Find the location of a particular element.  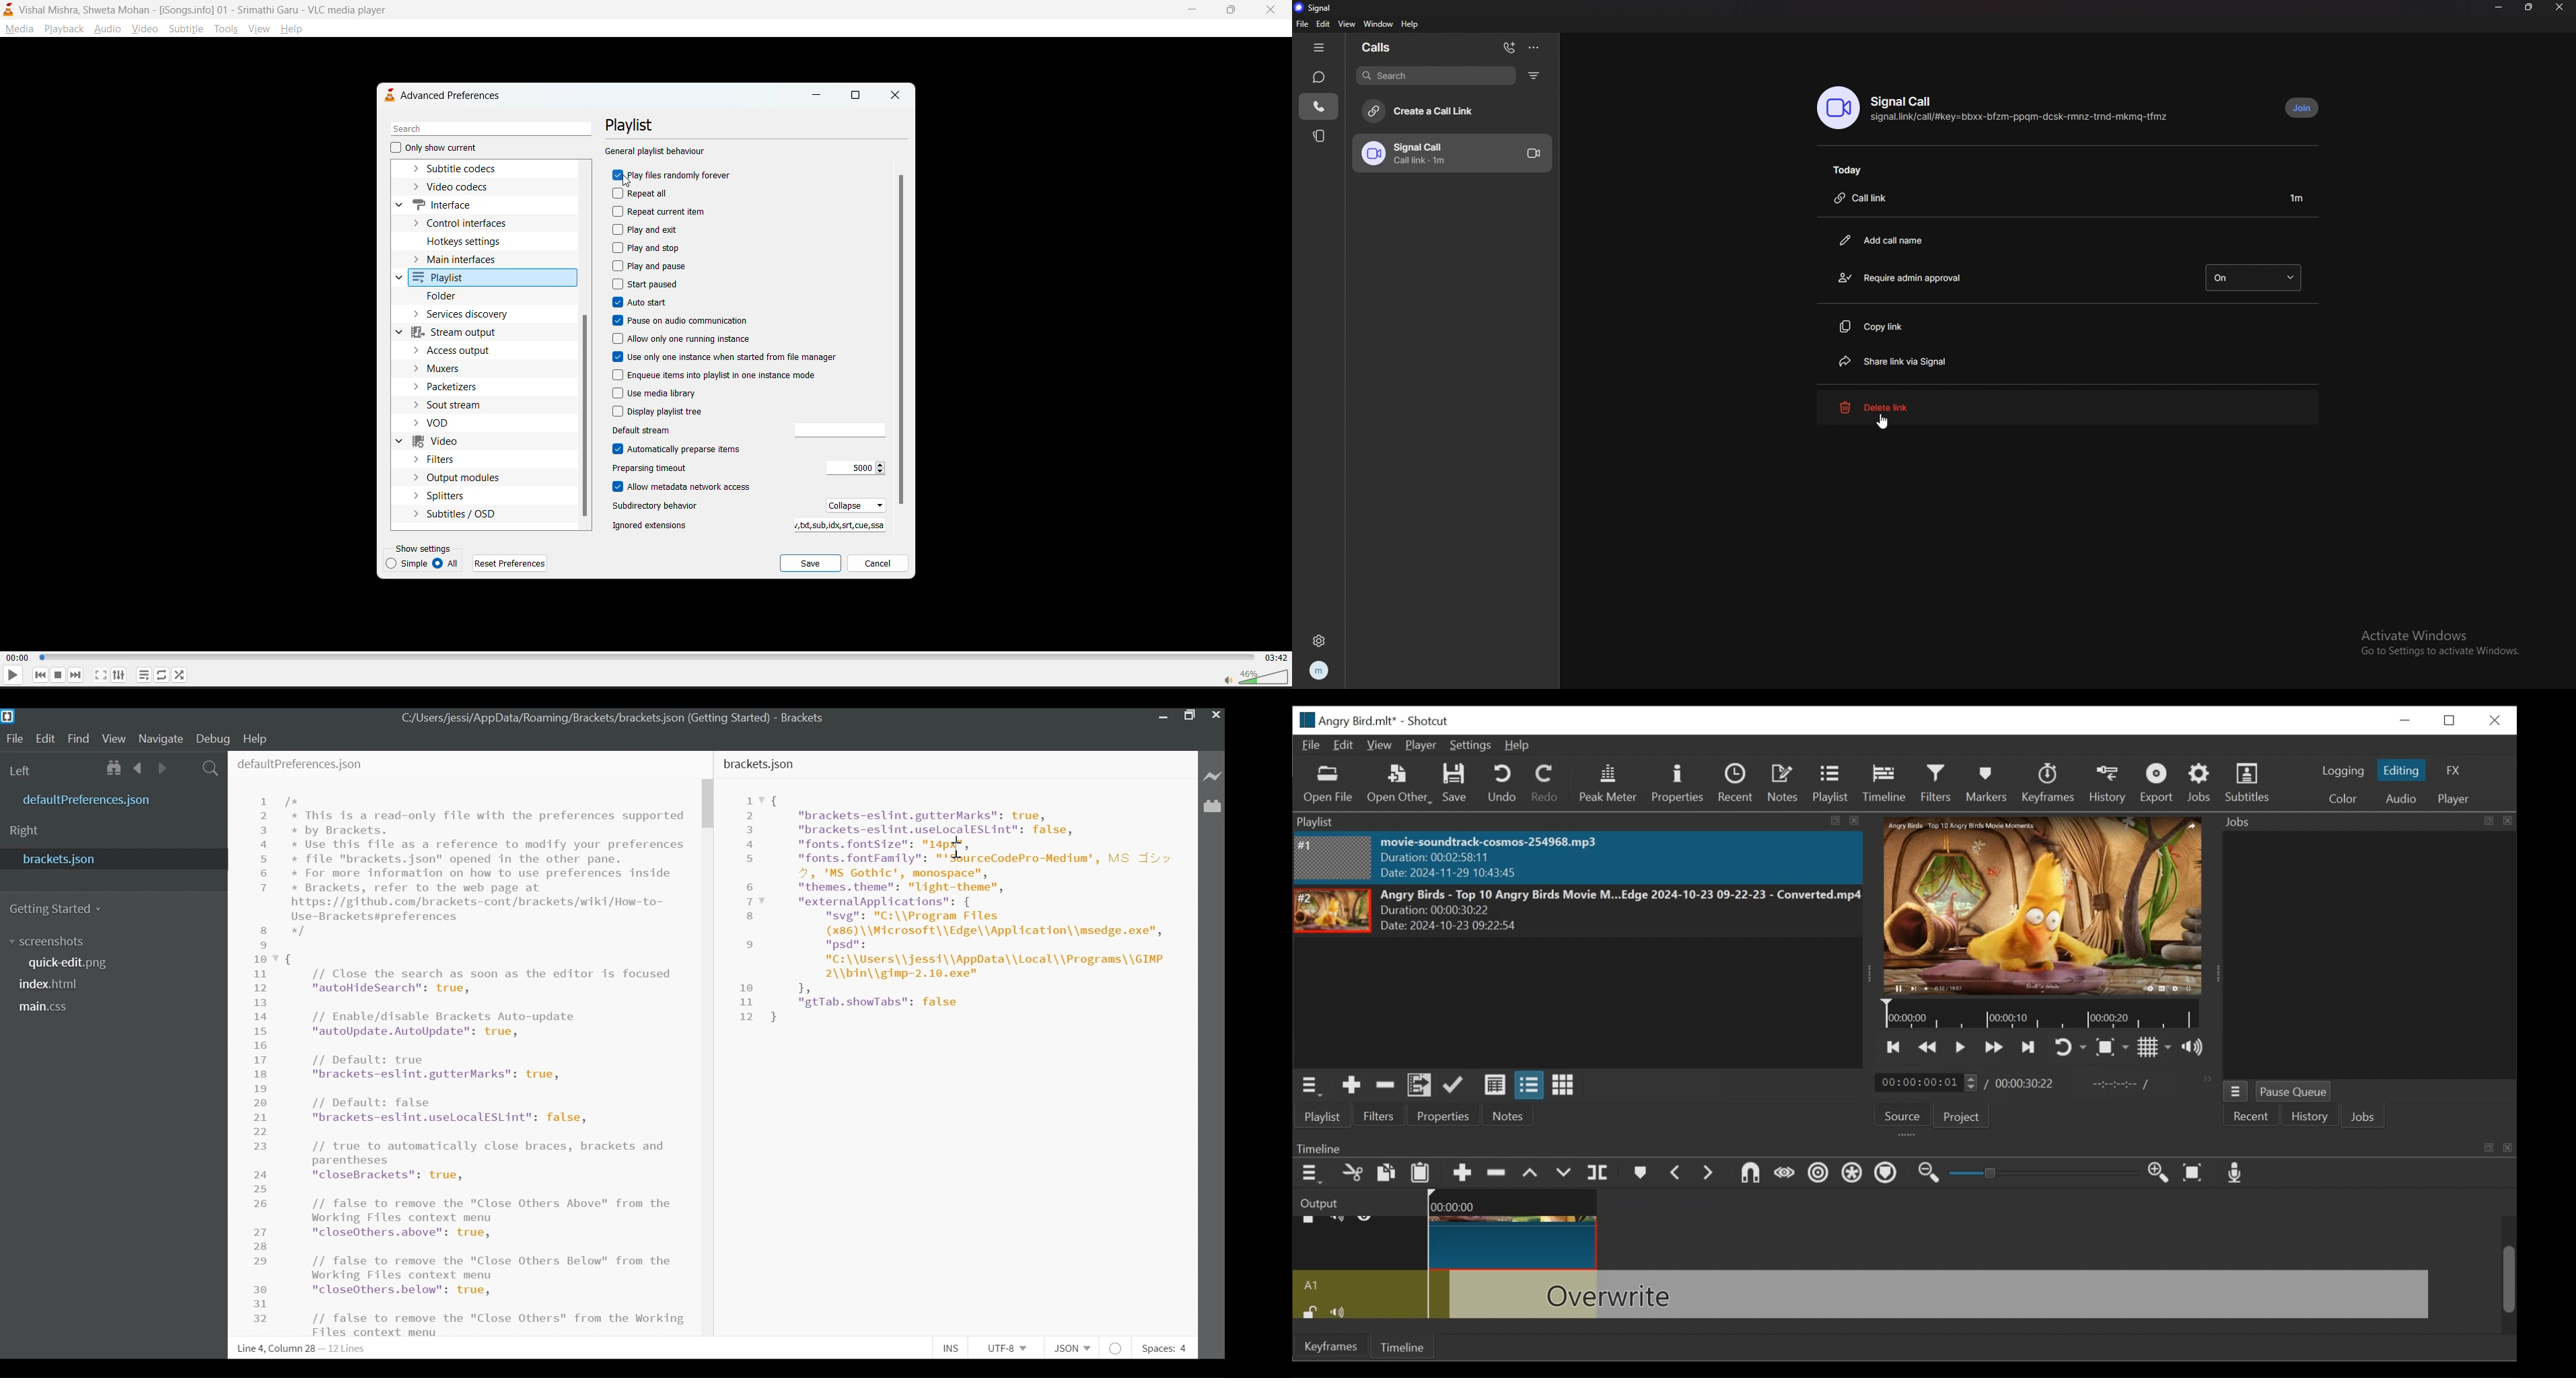

Getting Started is located at coordinates (59, 908).